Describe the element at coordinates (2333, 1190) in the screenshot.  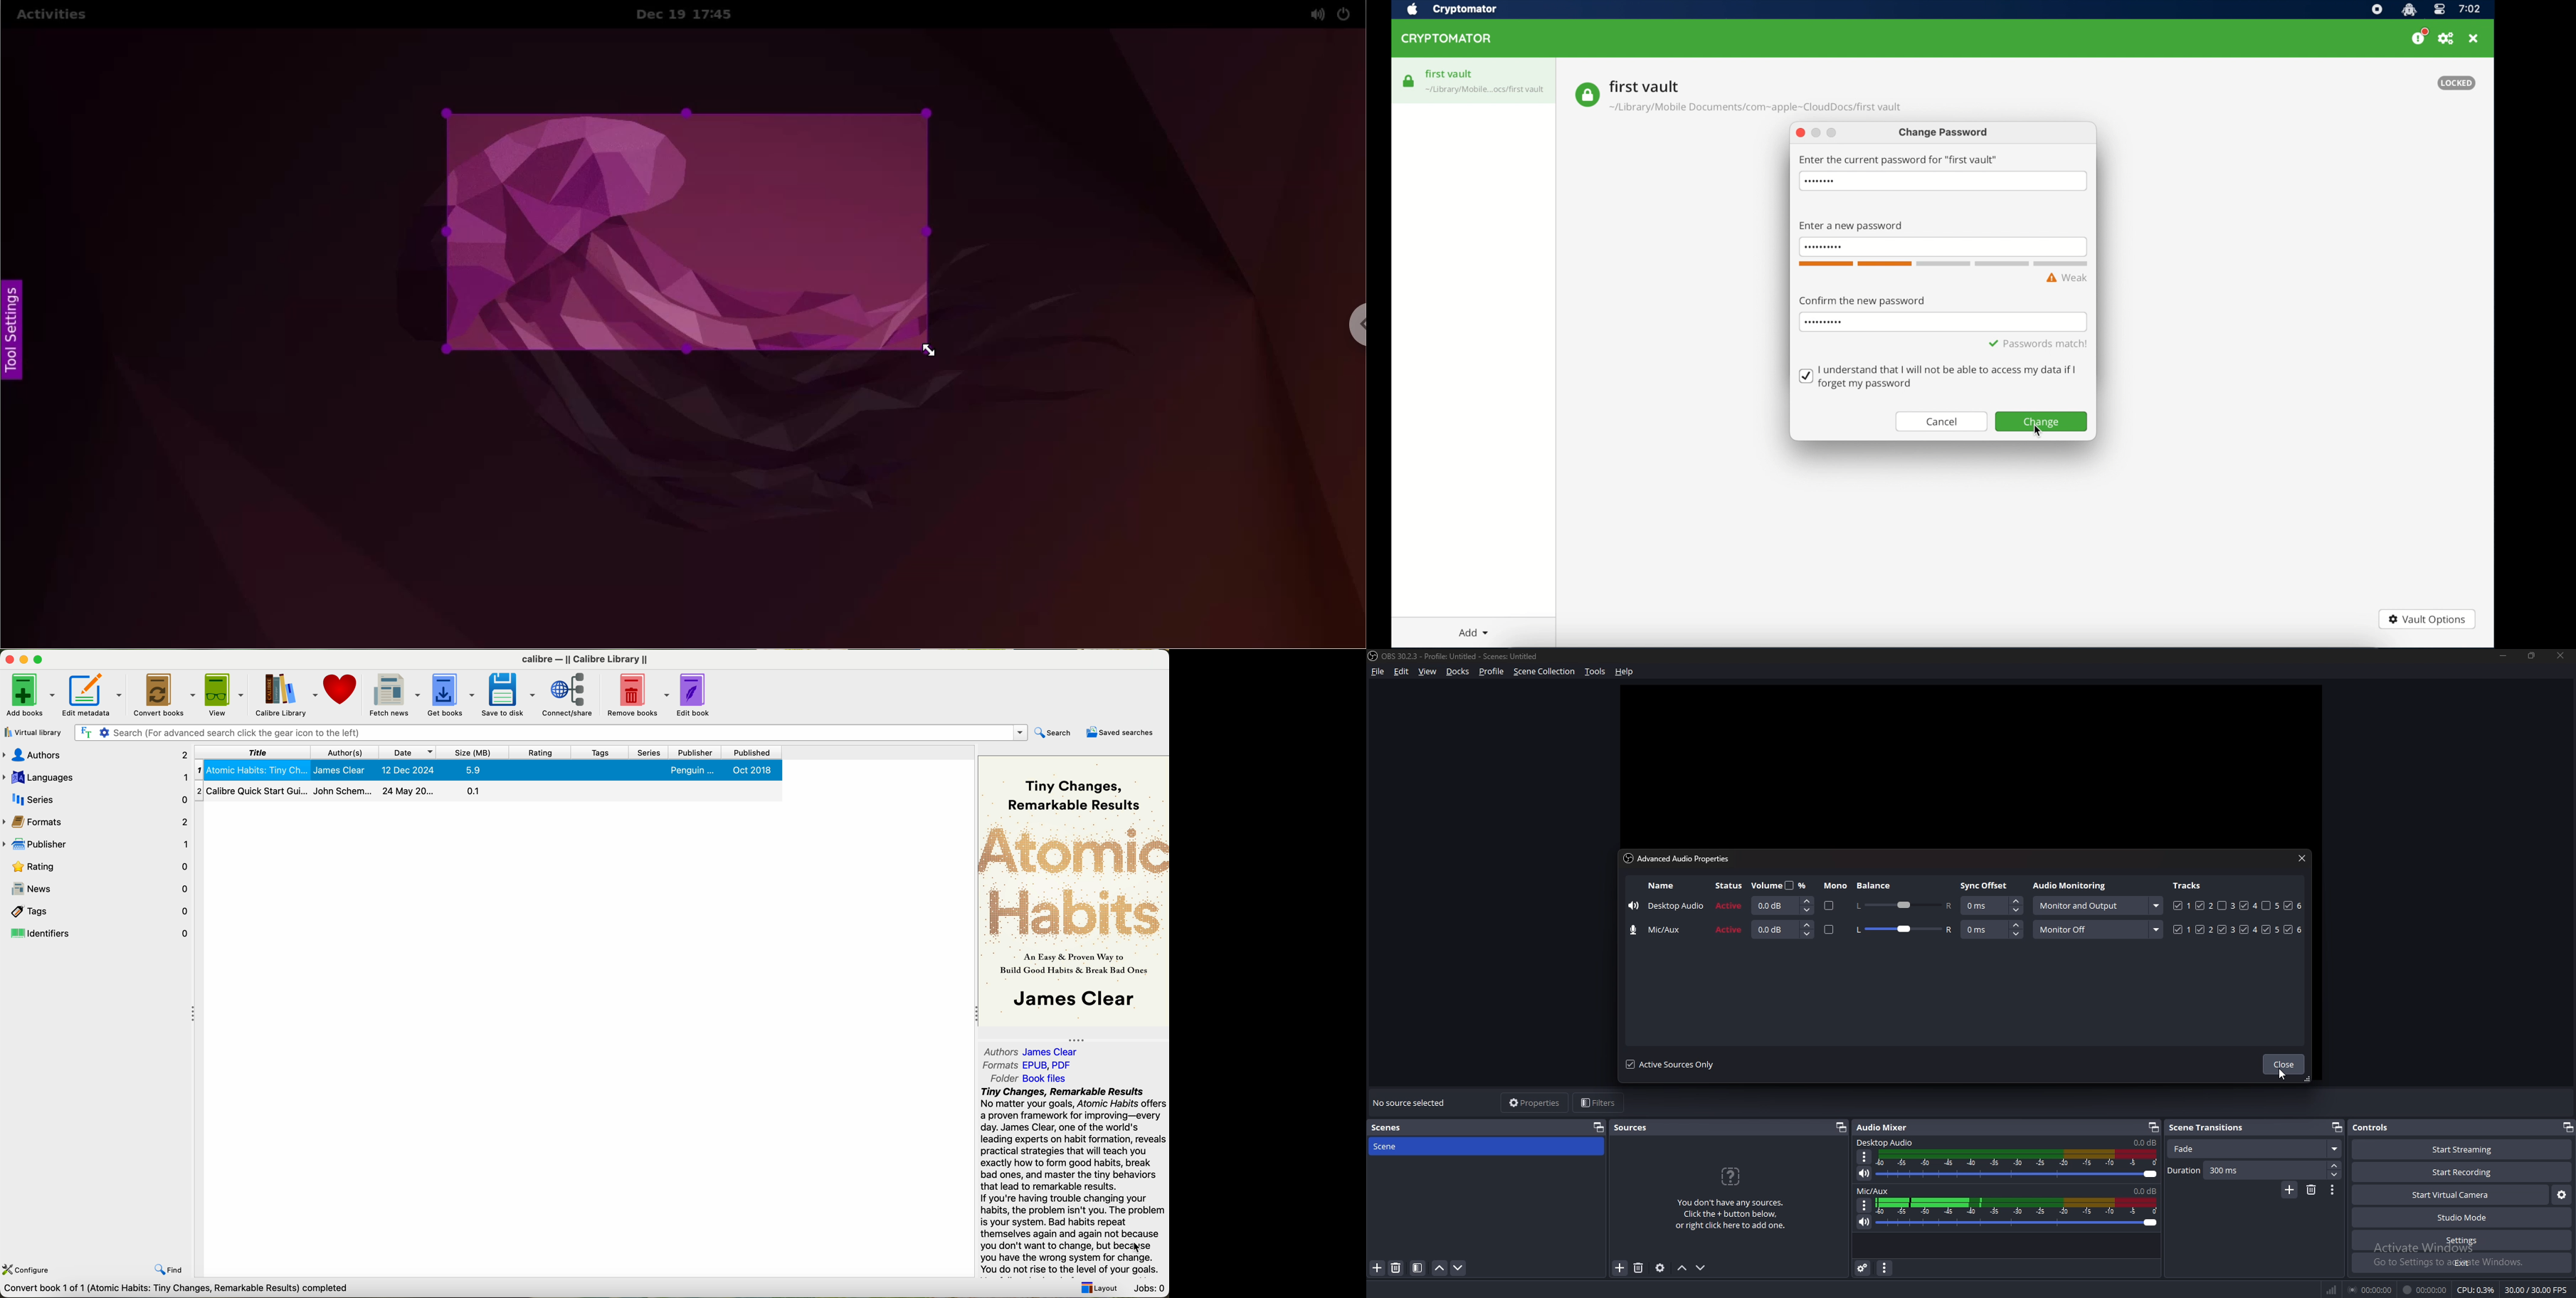
I see `options` at that location.